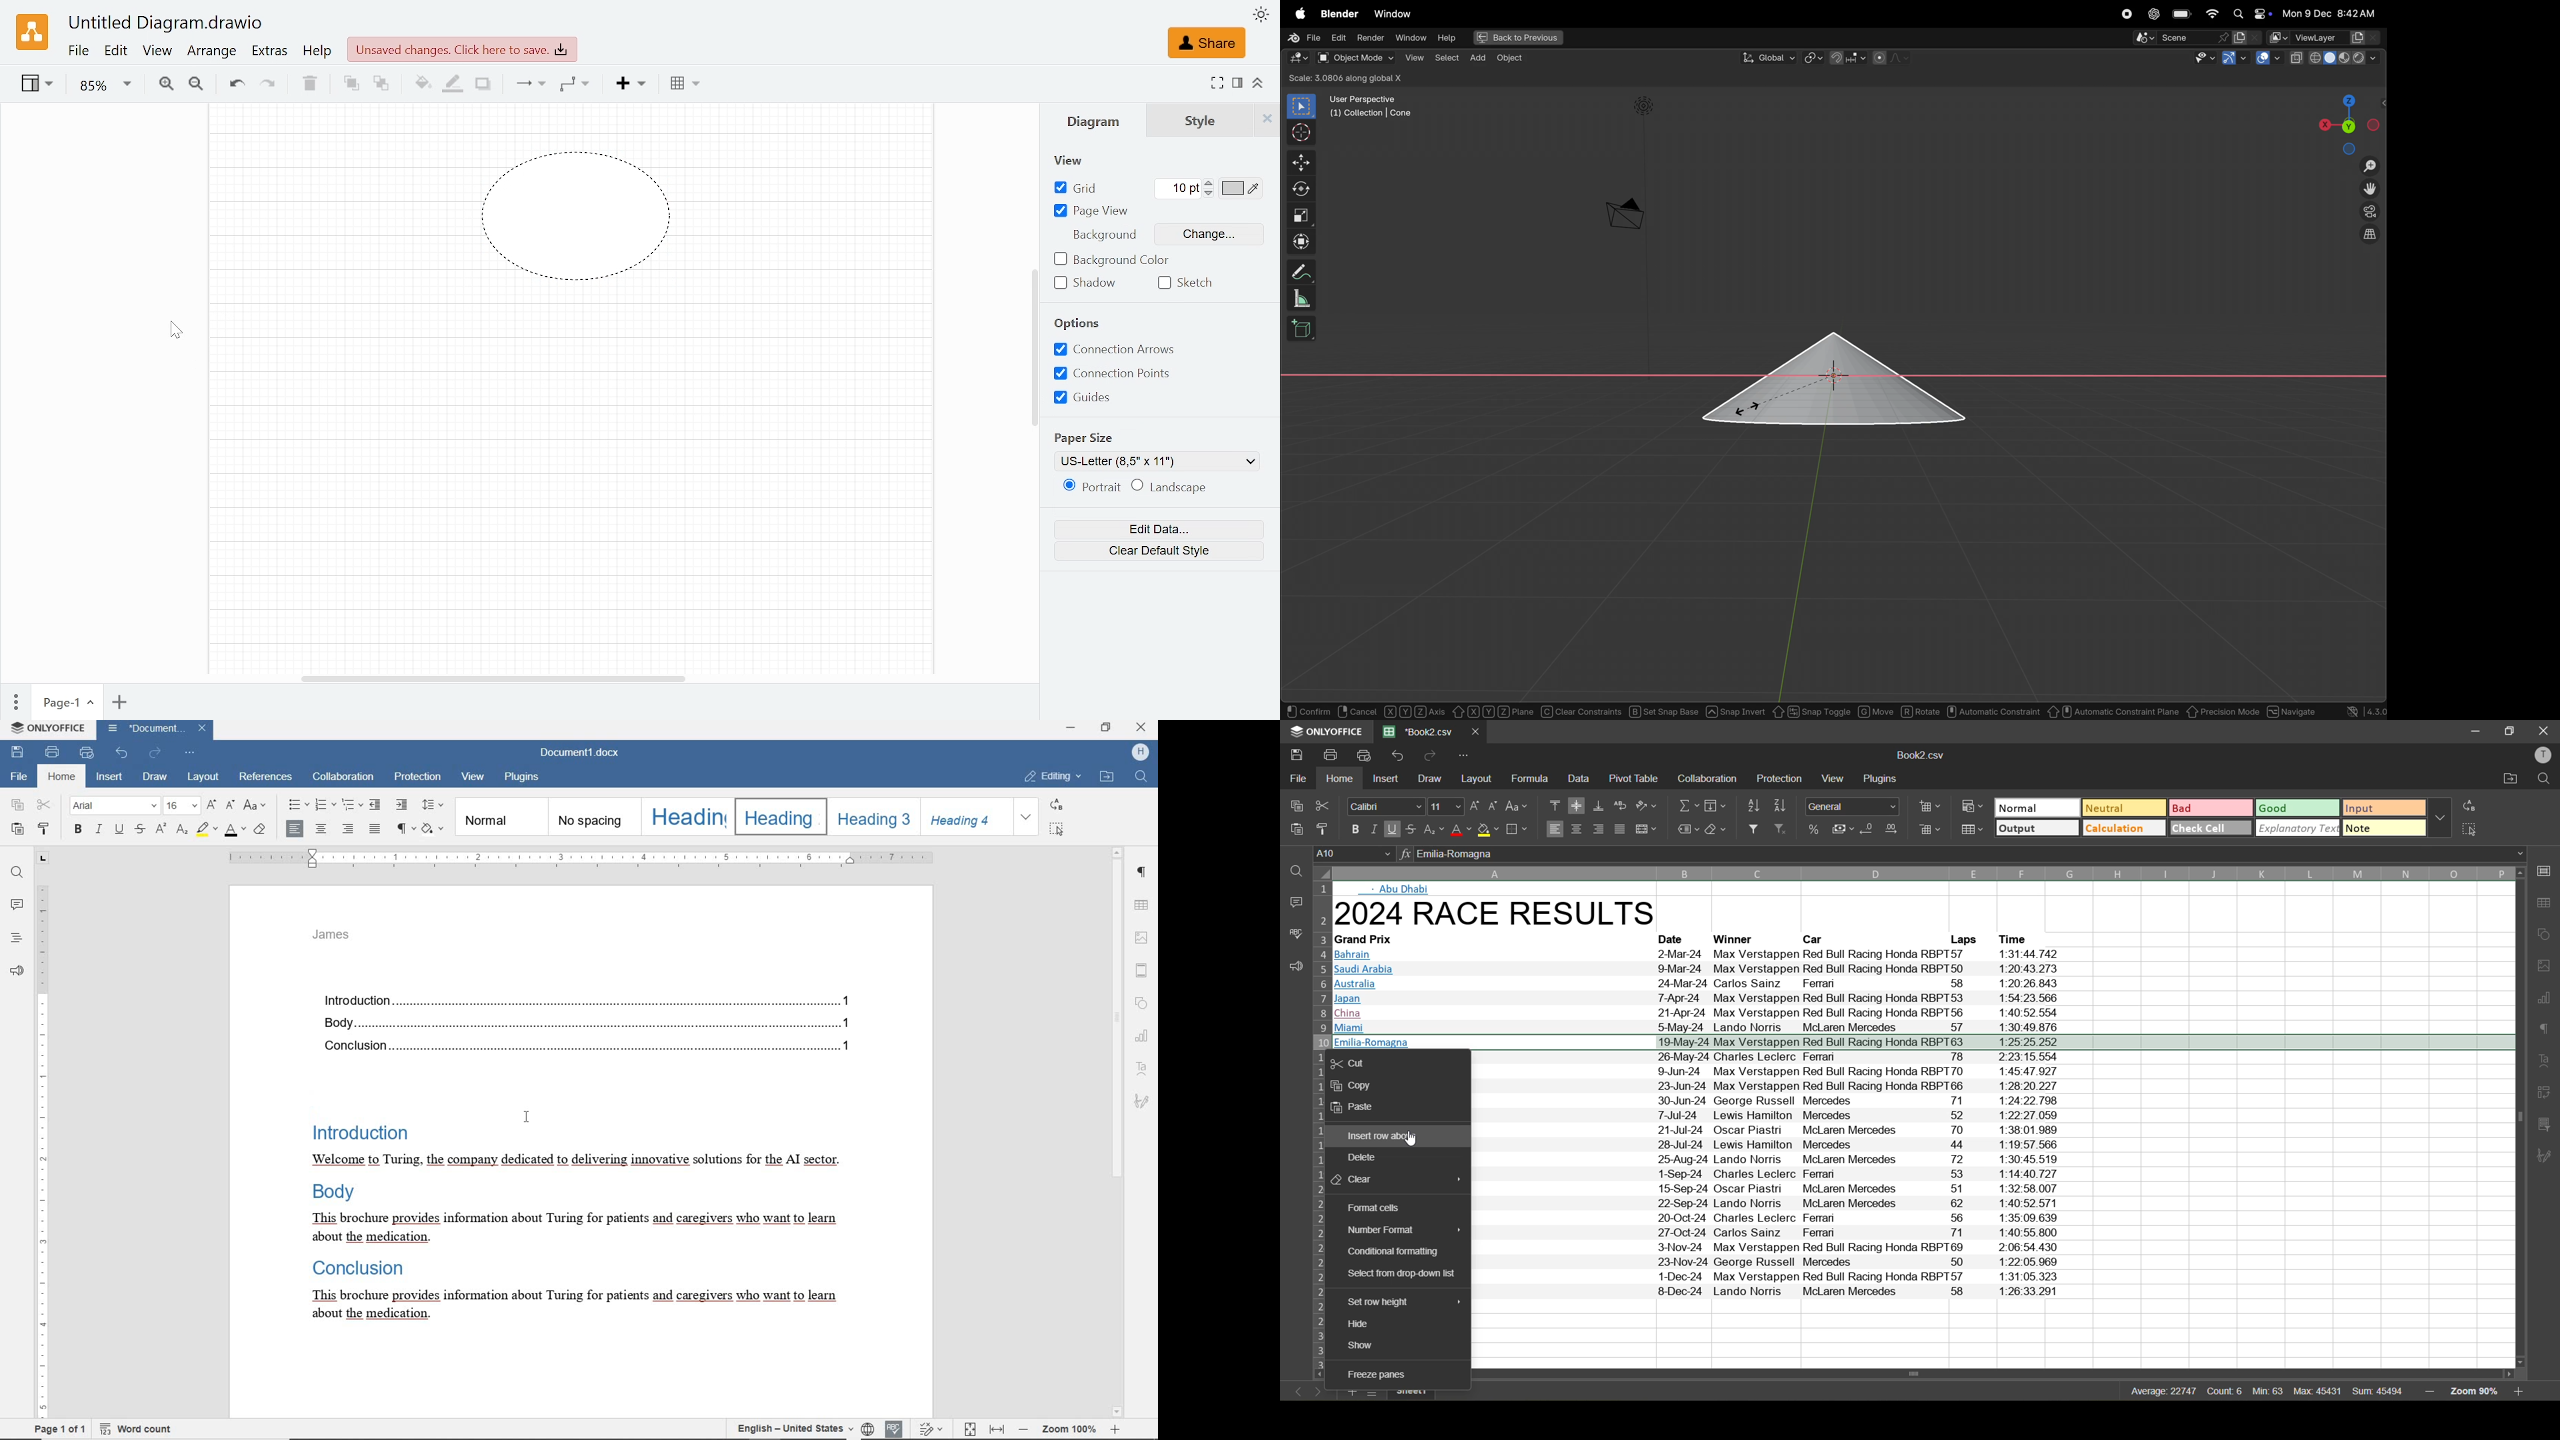 This screenshot has height=1456, width=2576. I want to click on EDITING, so click(1054, 777).